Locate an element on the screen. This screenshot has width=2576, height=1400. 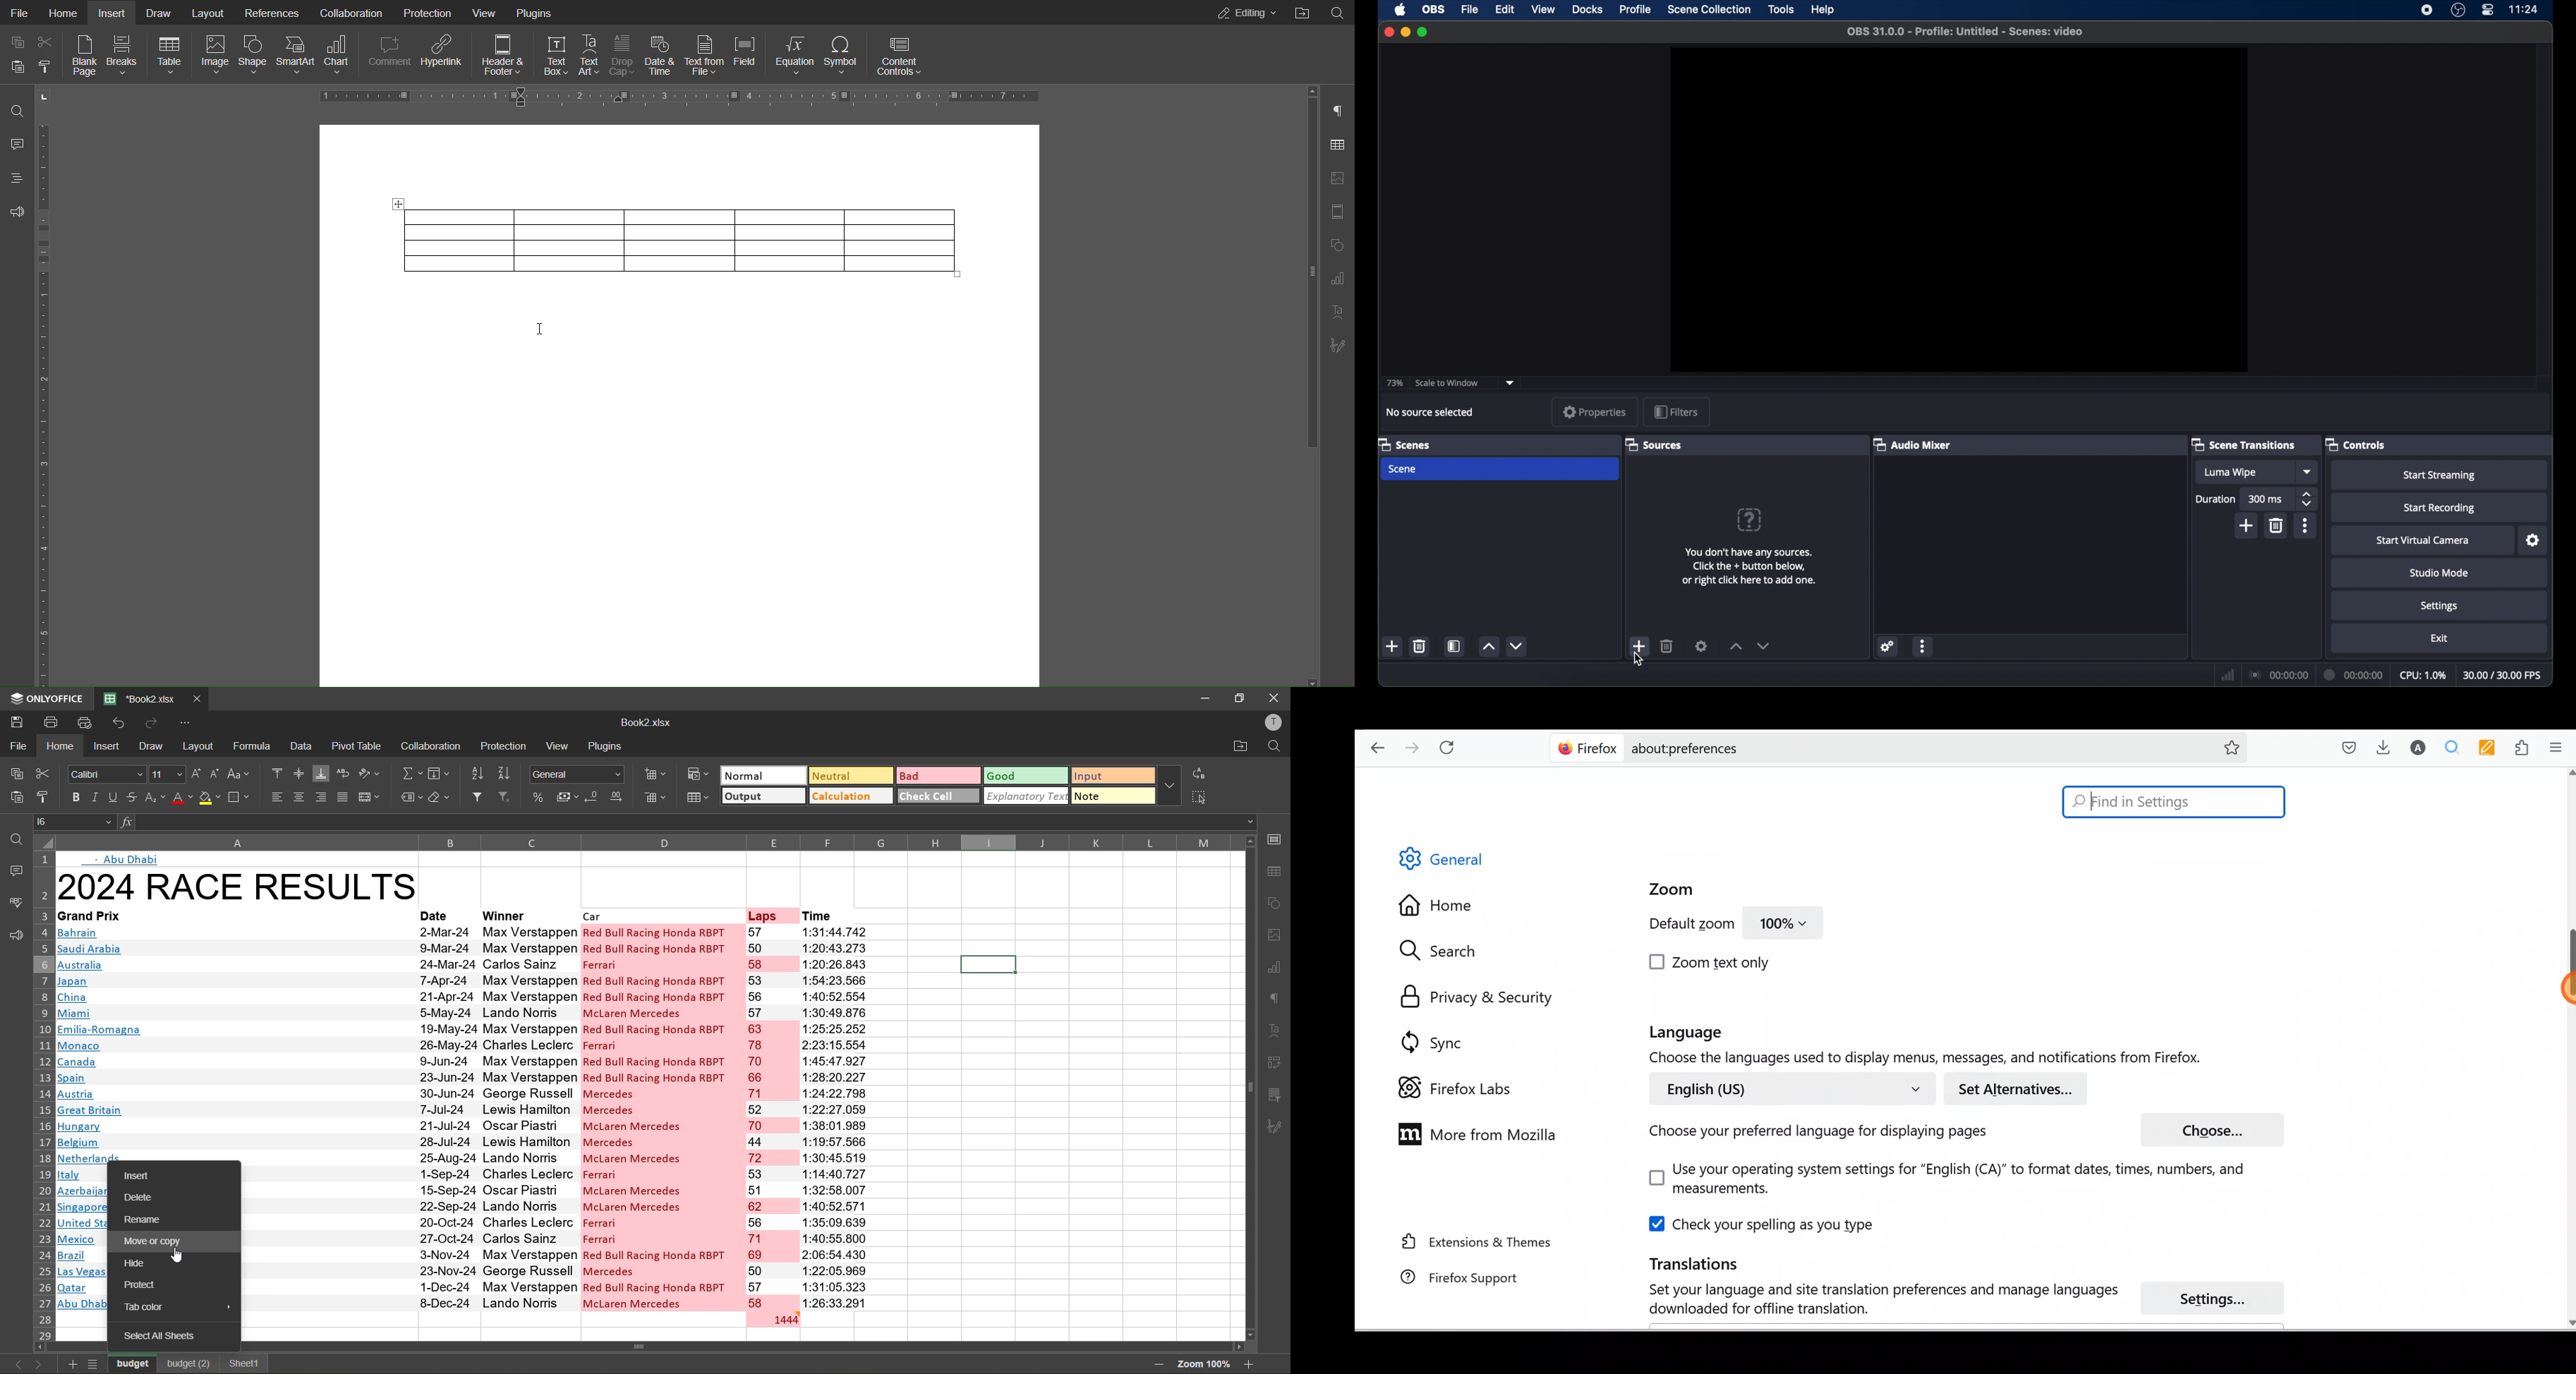
settings is located at coordinates (1888, 646).